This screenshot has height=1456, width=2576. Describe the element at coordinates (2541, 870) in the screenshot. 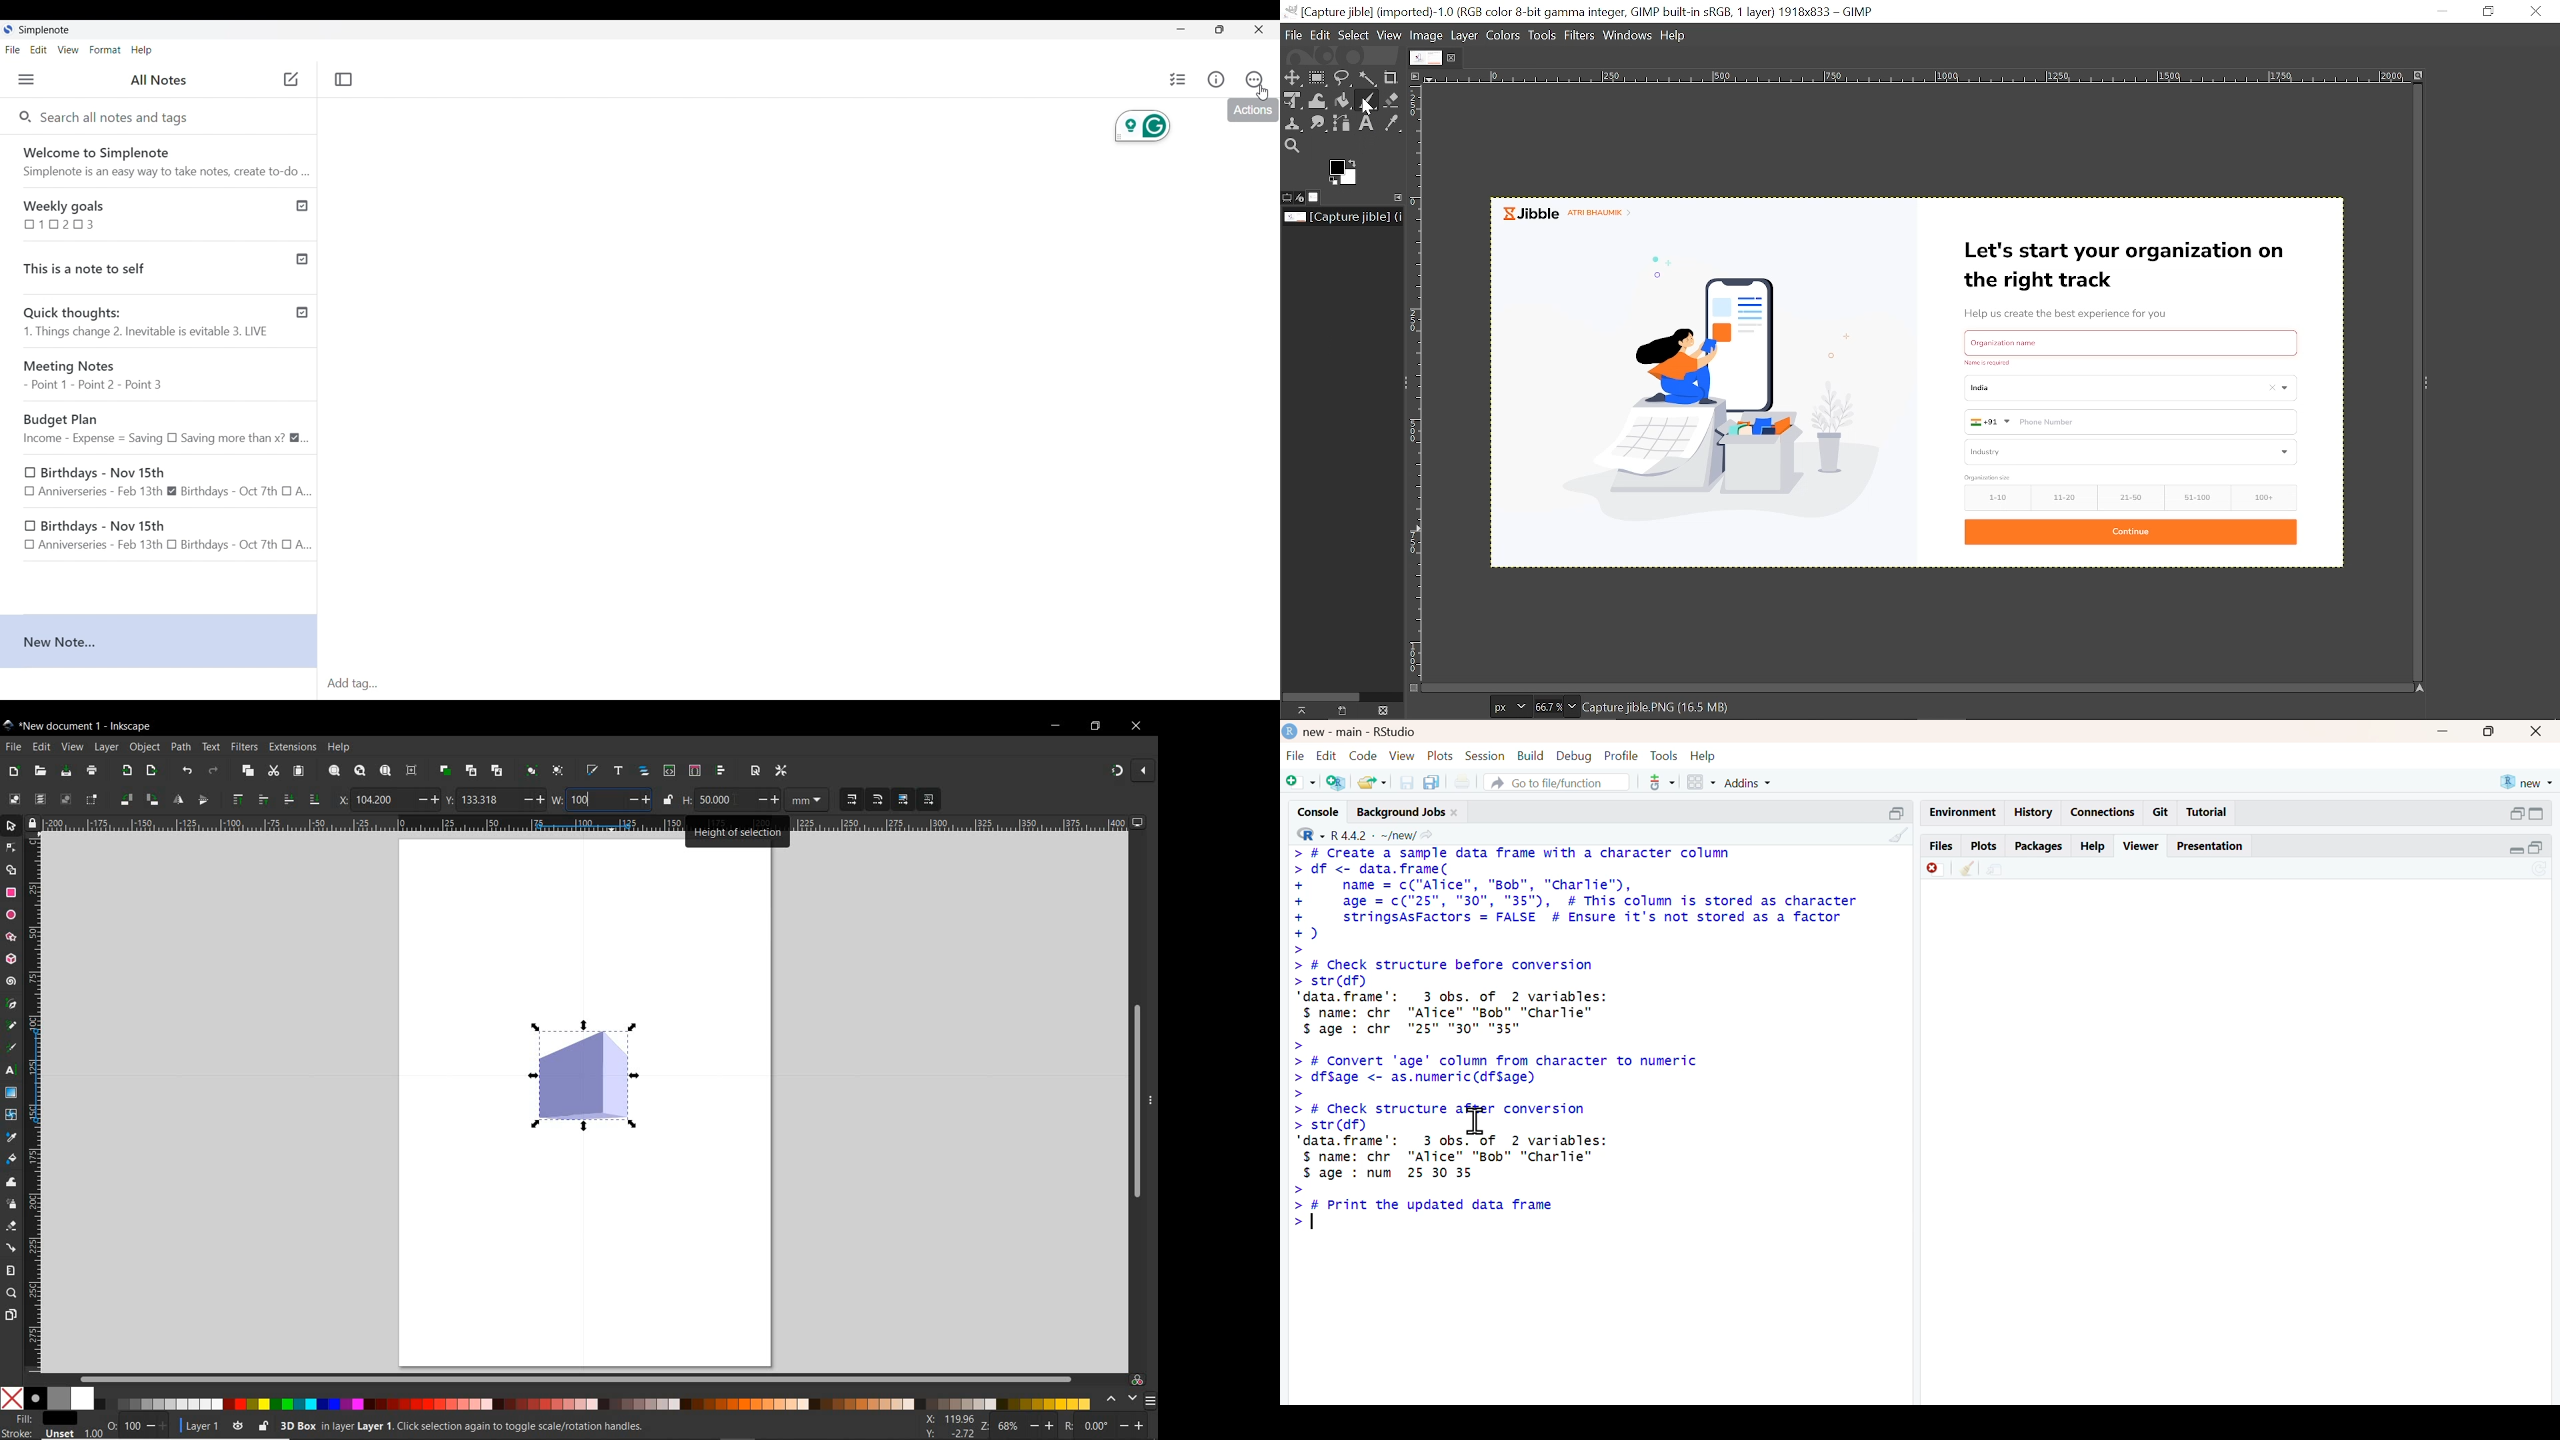

I see `sync` at that location.